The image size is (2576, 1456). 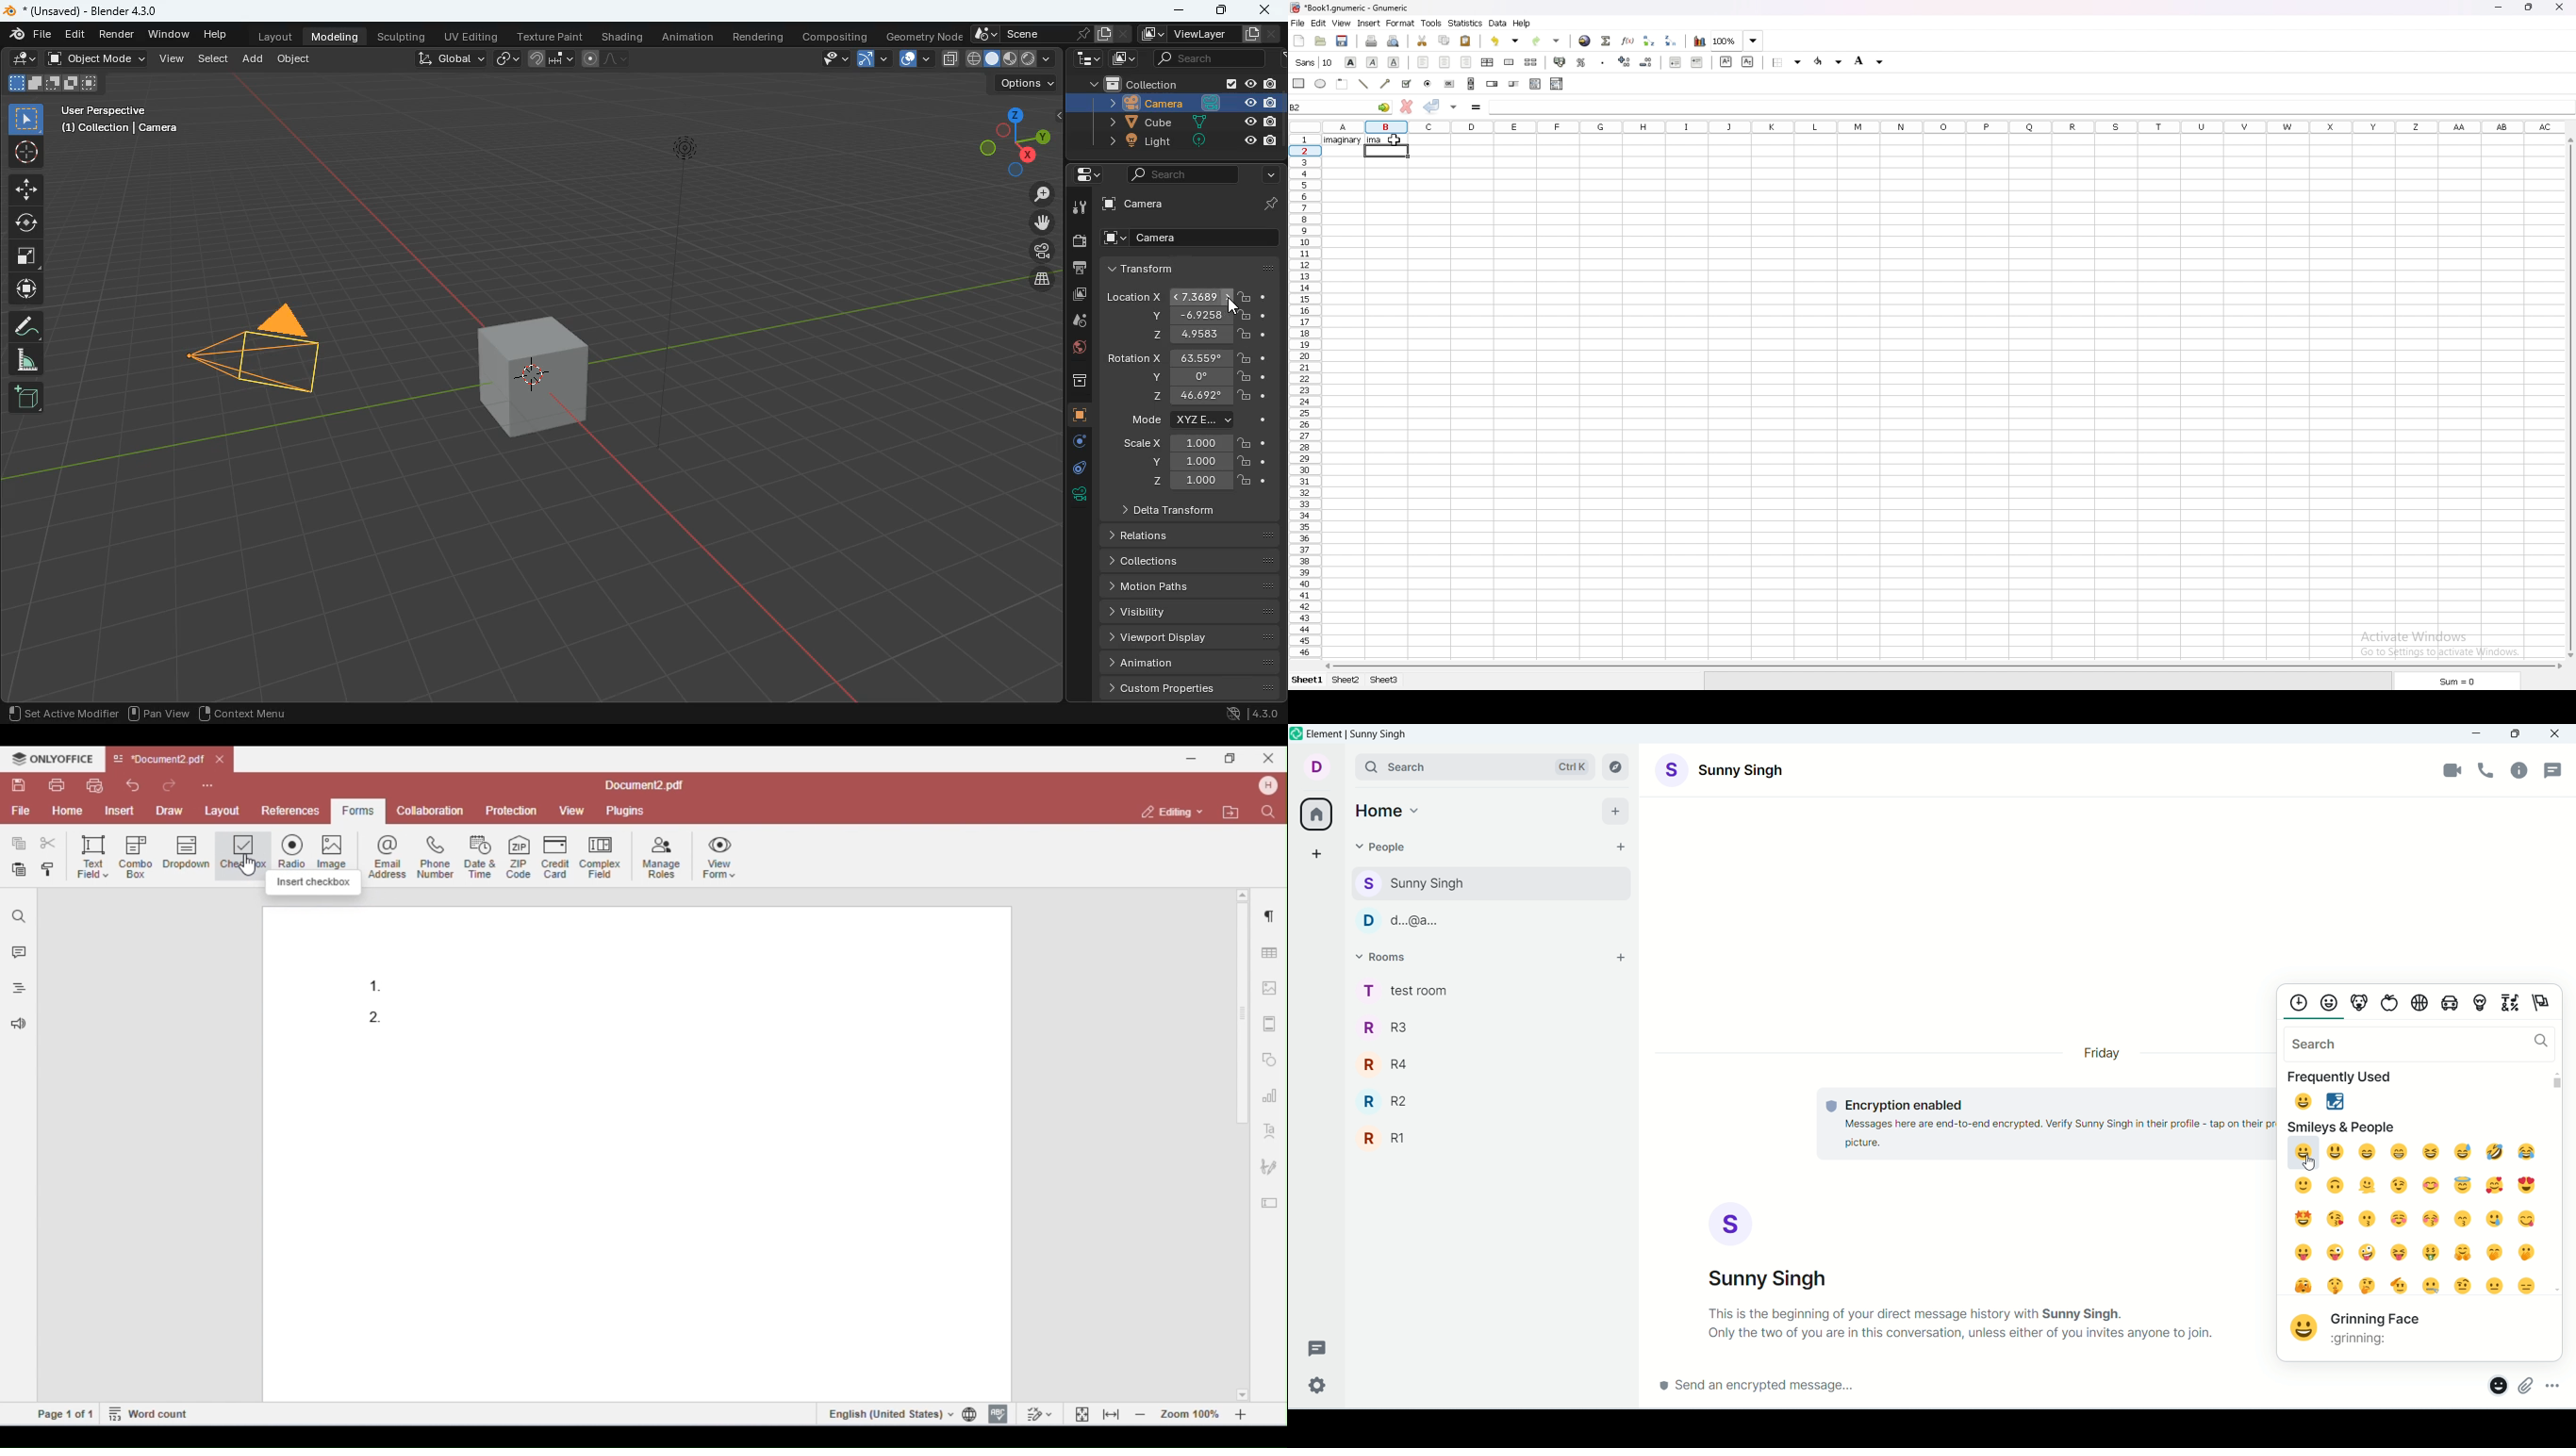 I want to click on room info, so click(x=2519, y=774).